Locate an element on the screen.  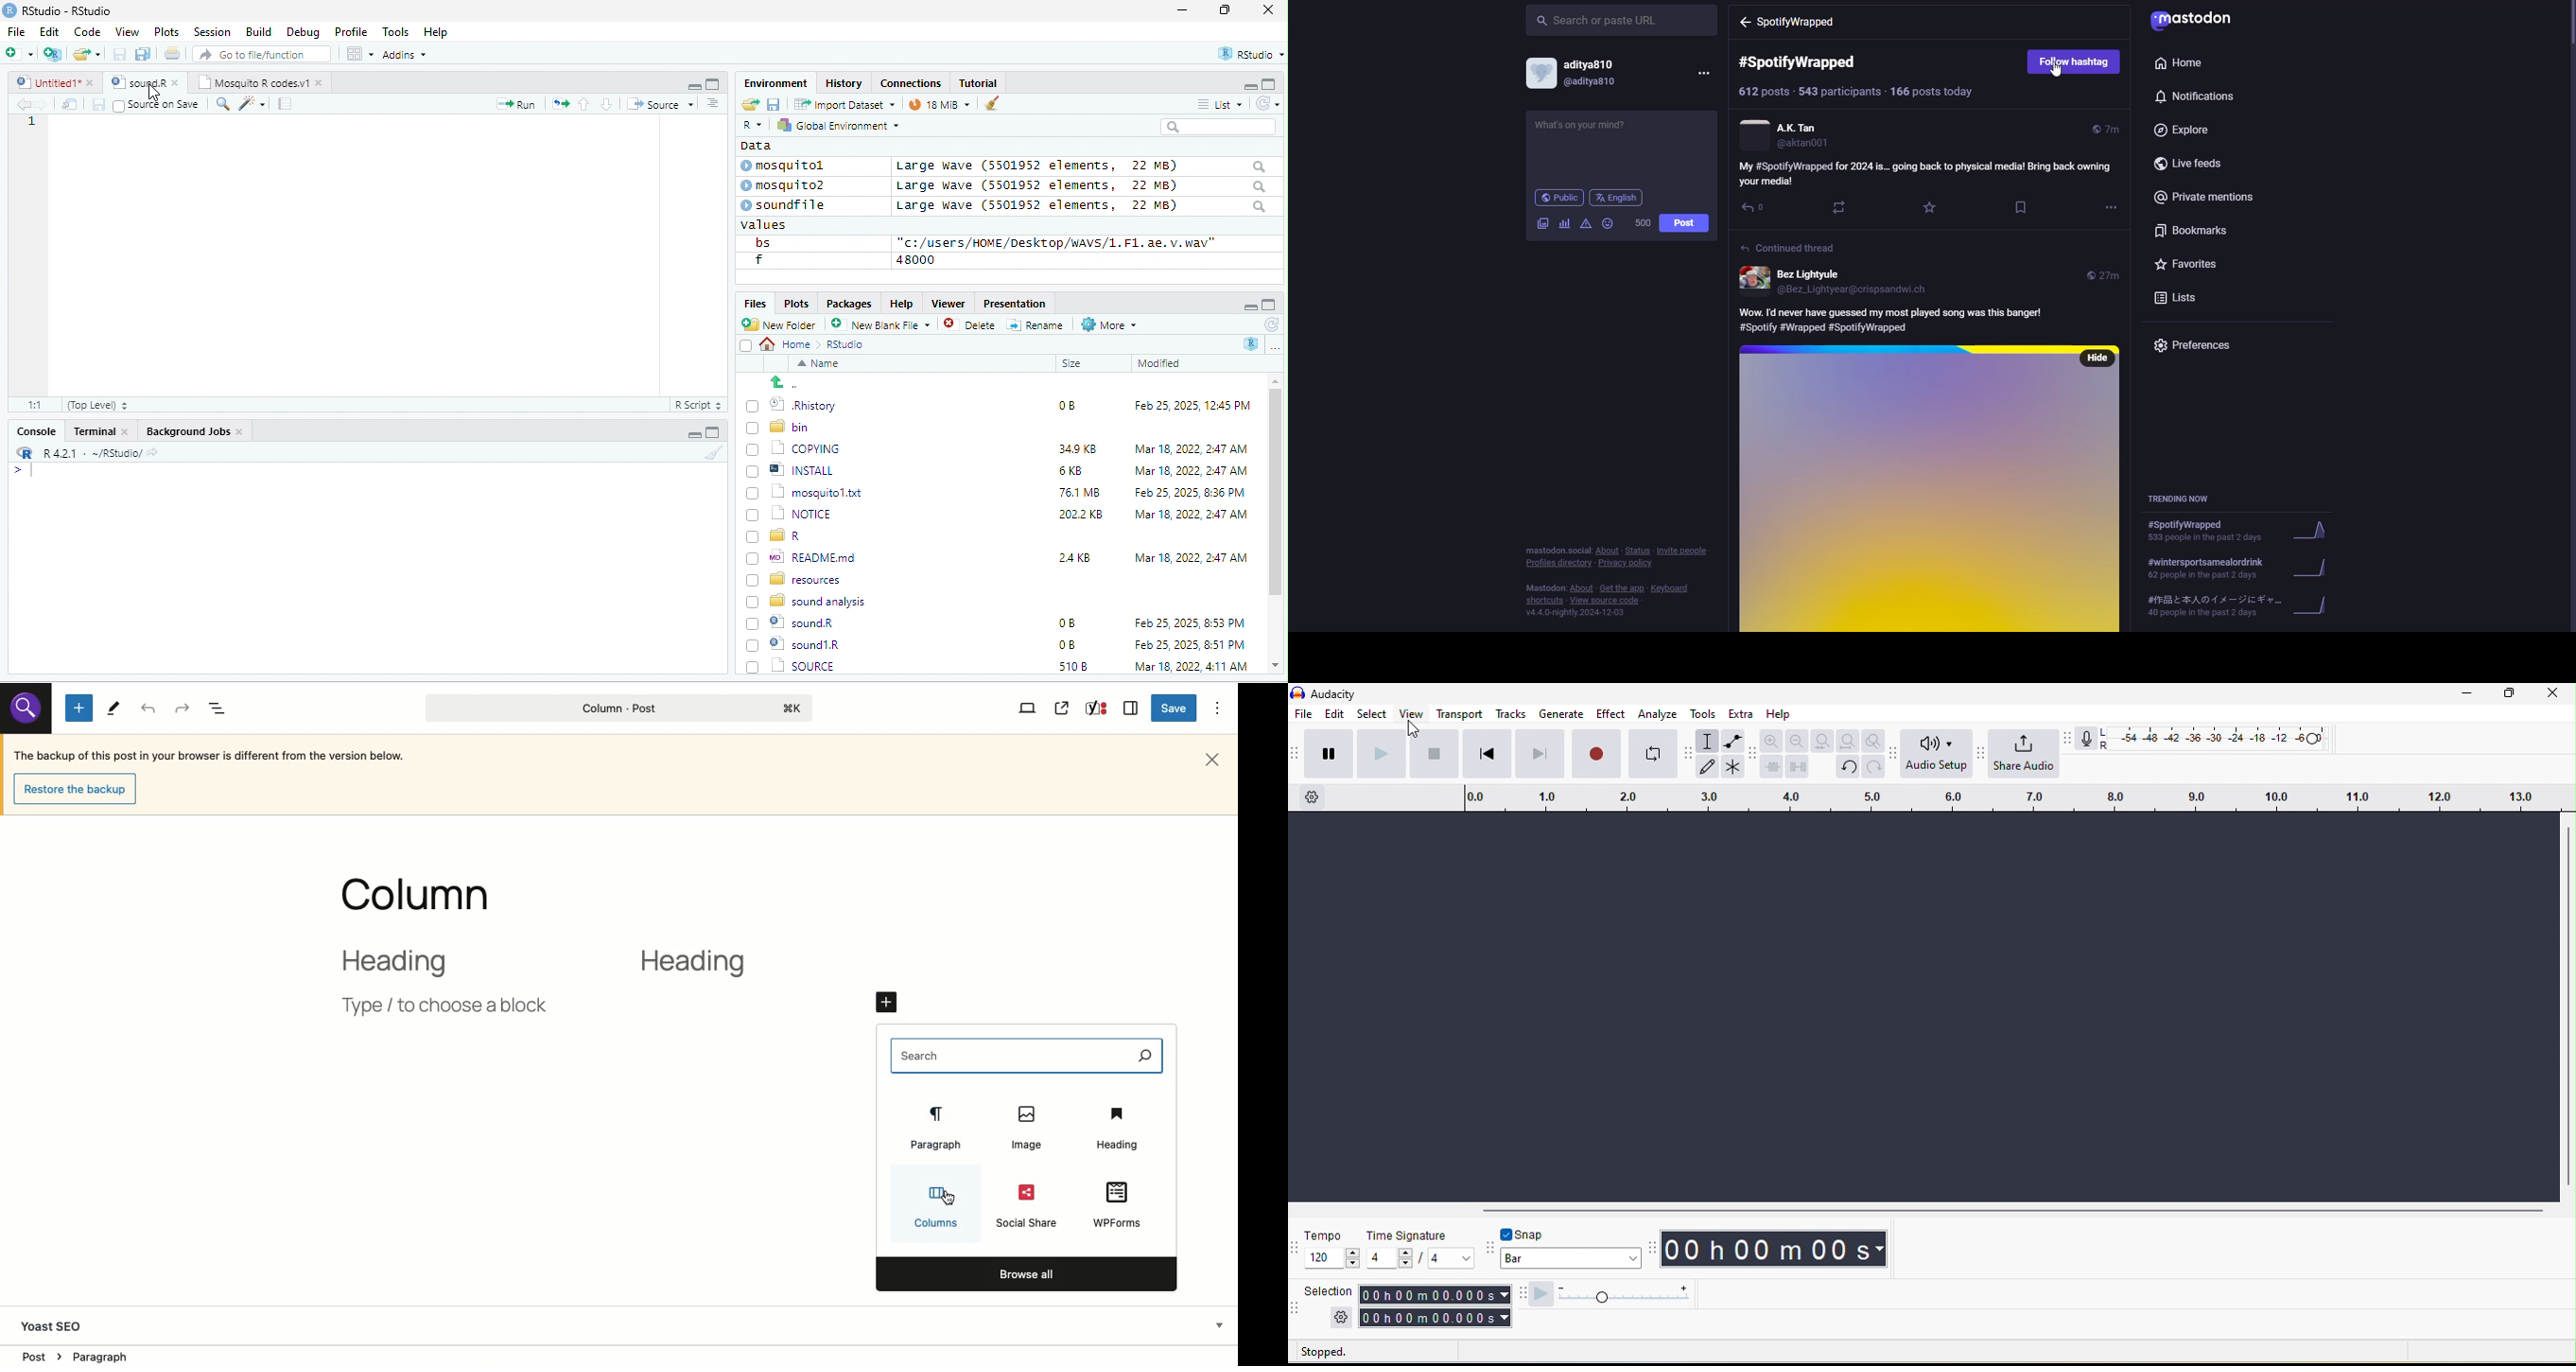
Tools is located at coordinates (396, 31).